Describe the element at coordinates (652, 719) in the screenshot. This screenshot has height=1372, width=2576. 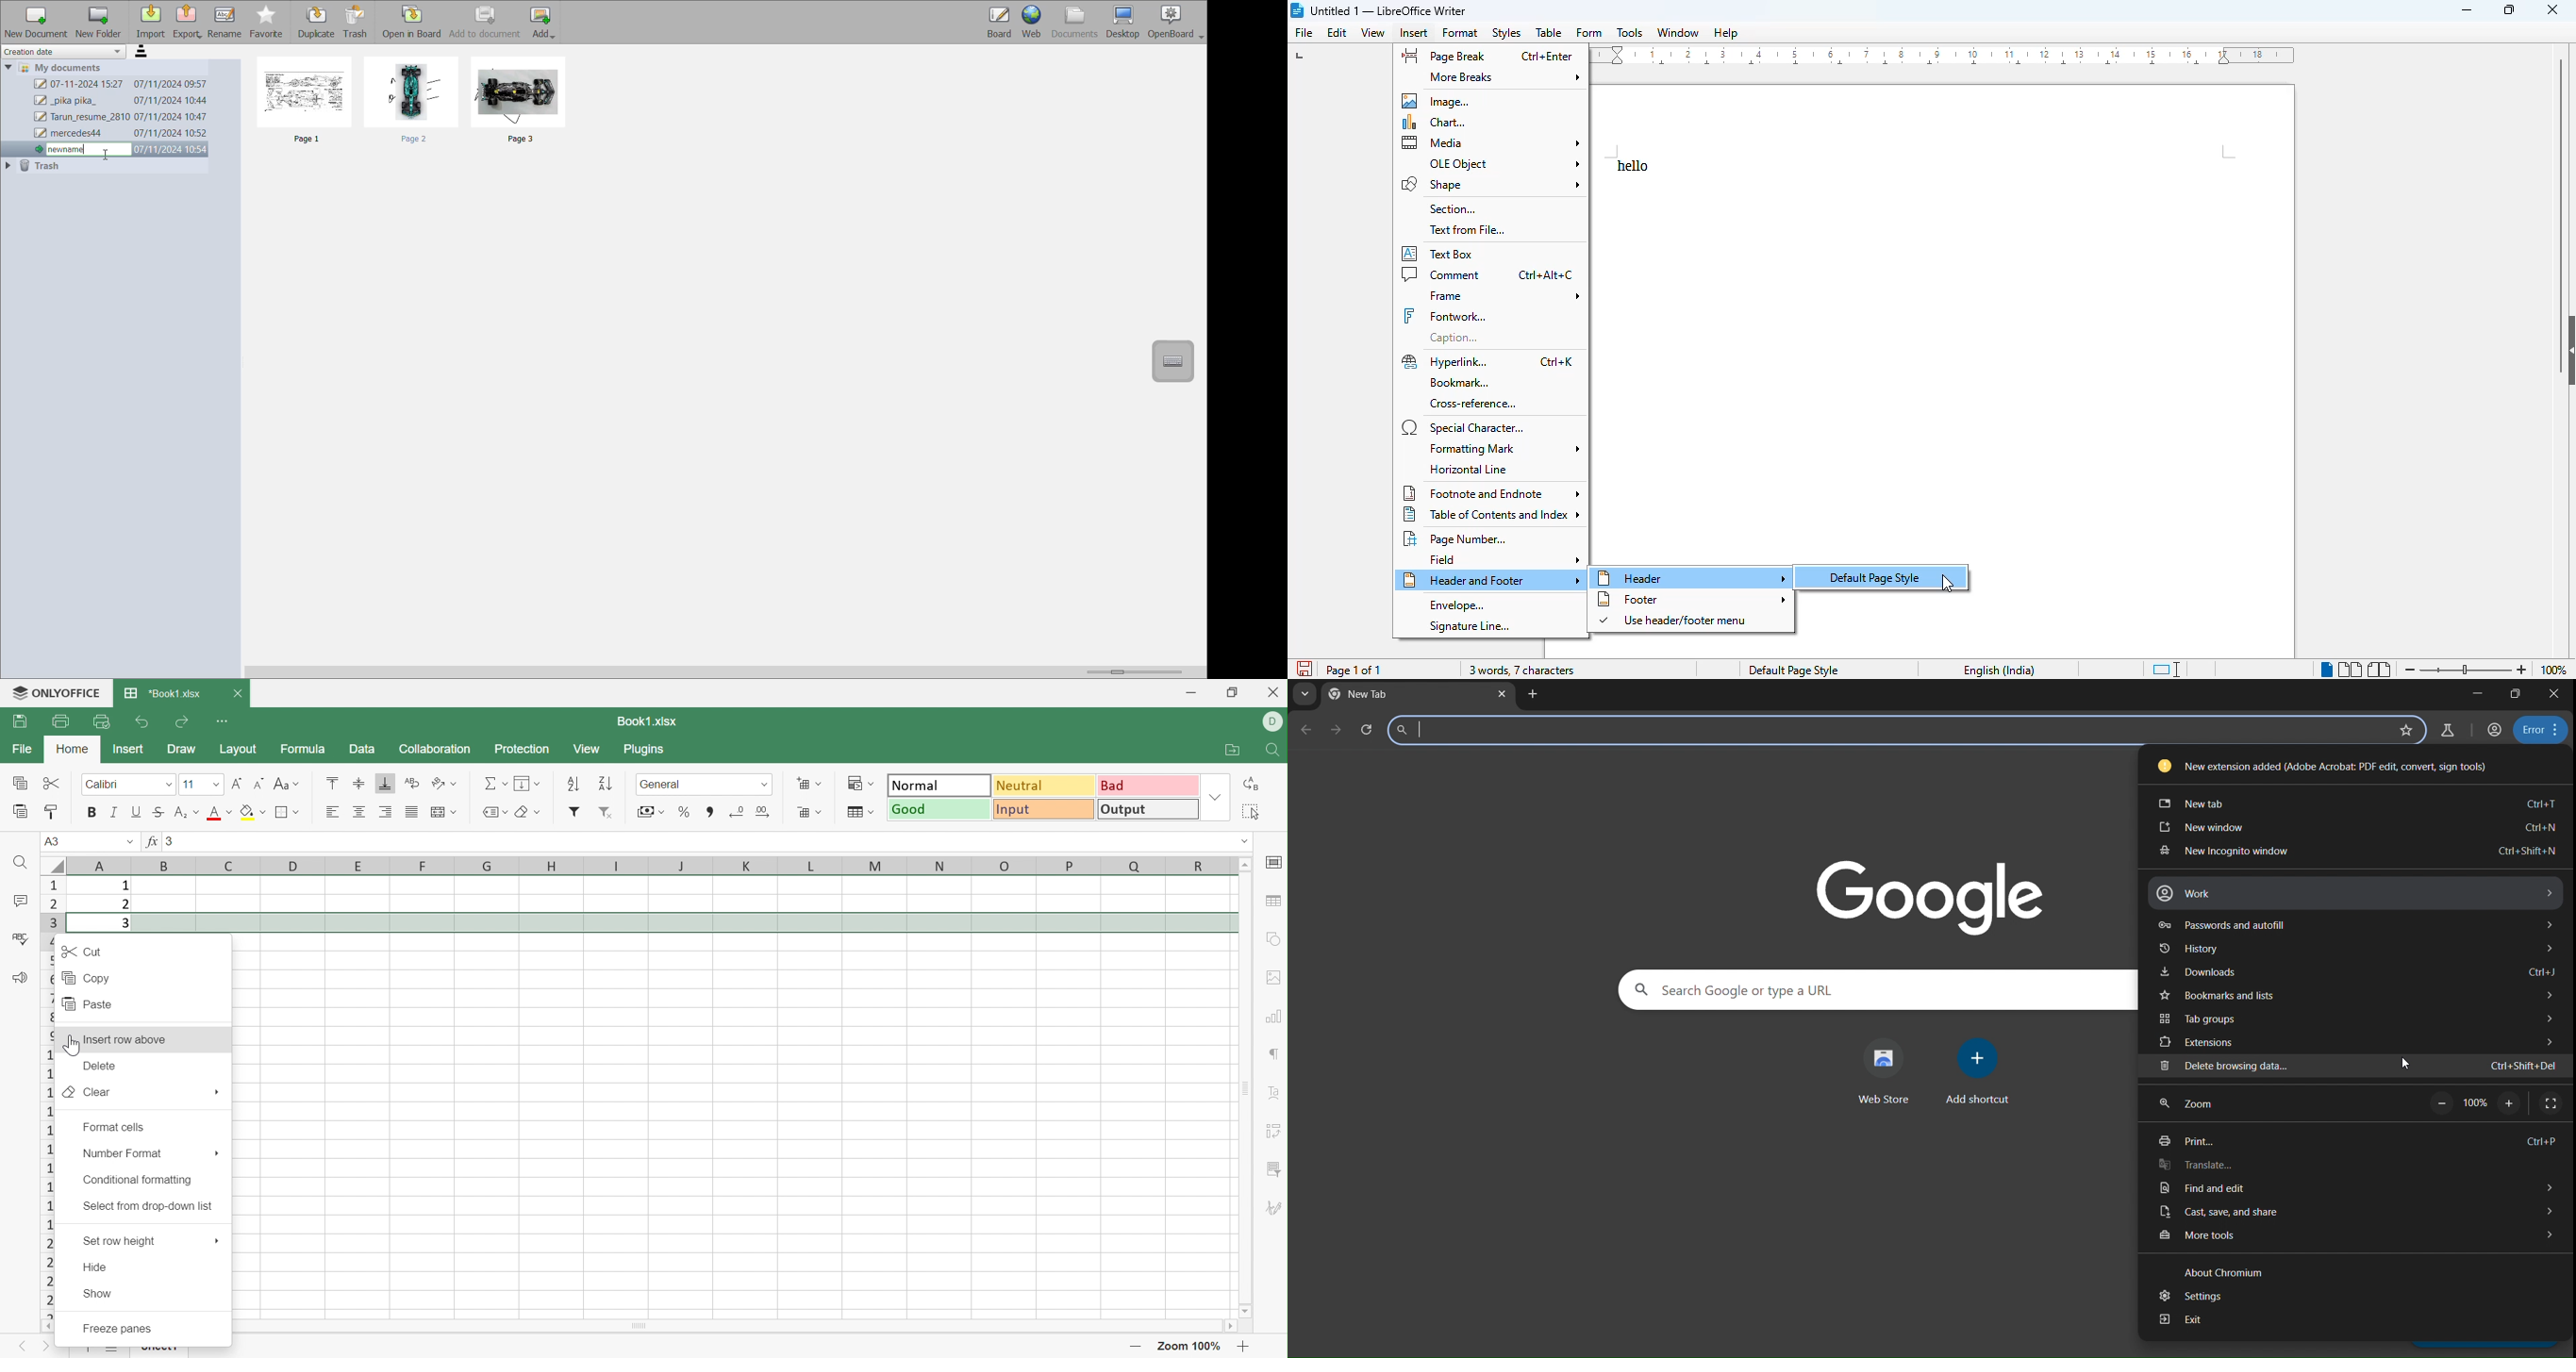
I see `Book1.xlsx` at that location.